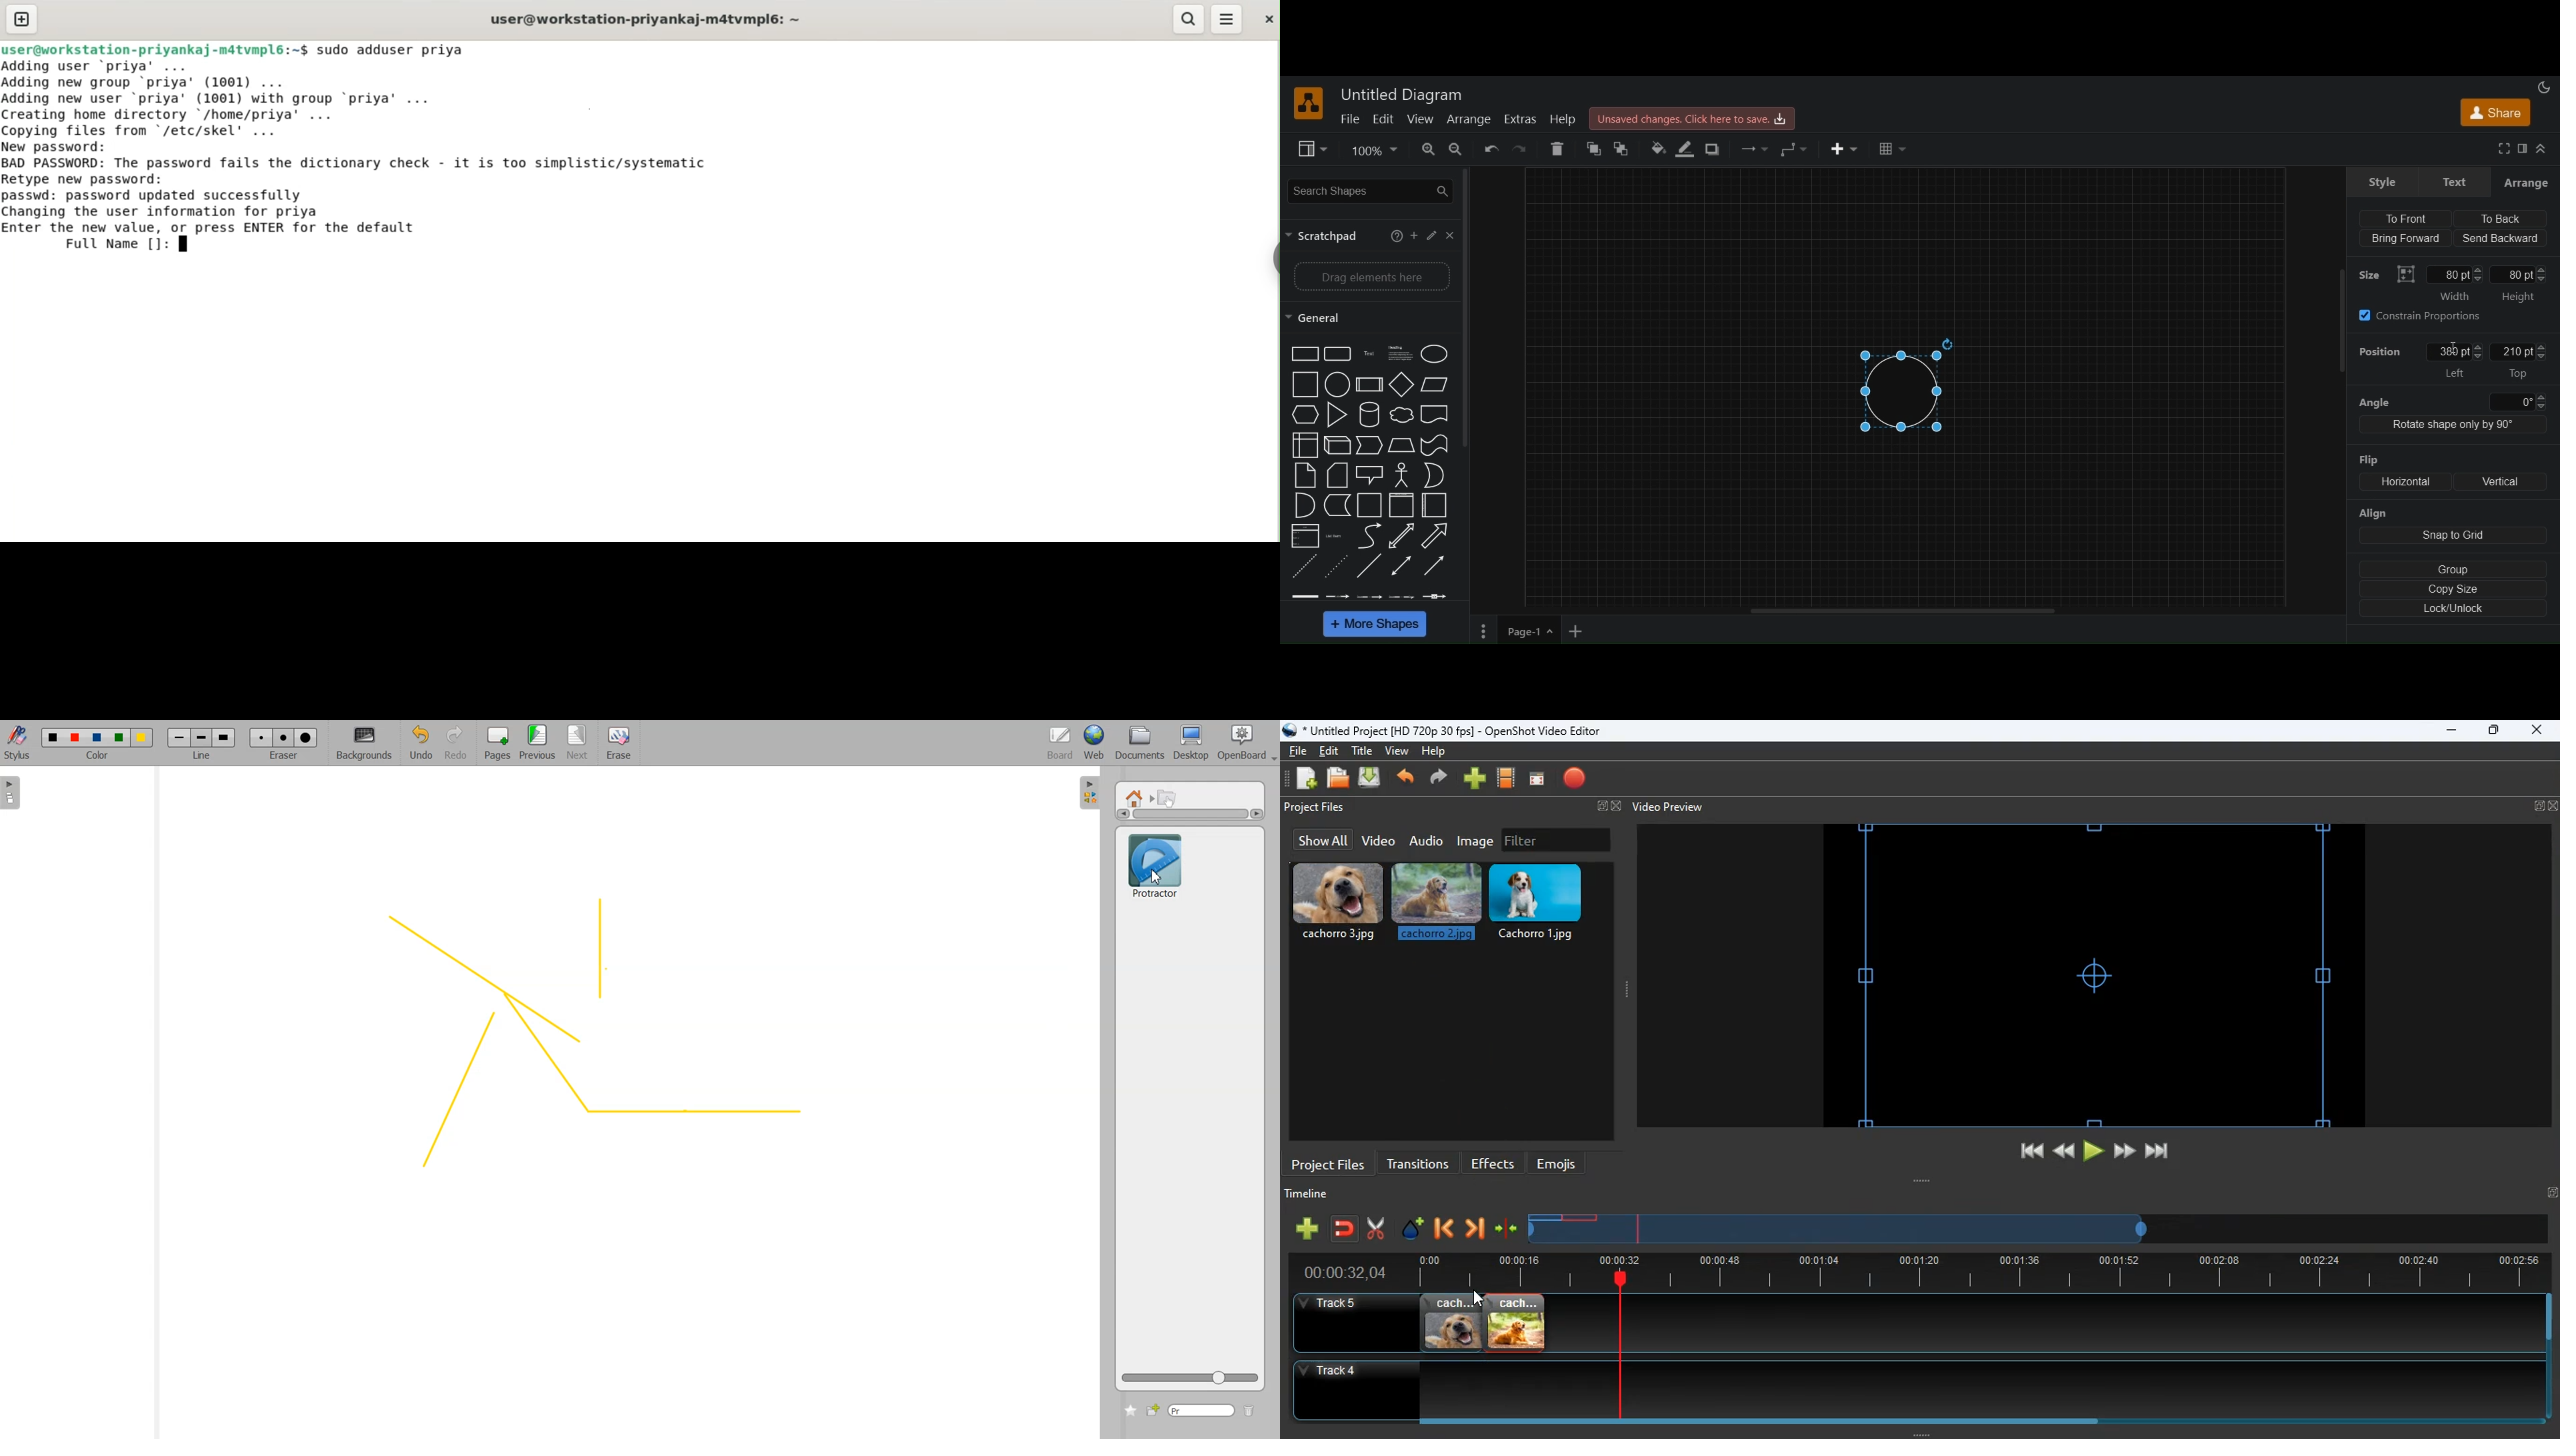 The image size is (2576, 1456). I want to click on image 2 timeline, so click(1582, 1218).